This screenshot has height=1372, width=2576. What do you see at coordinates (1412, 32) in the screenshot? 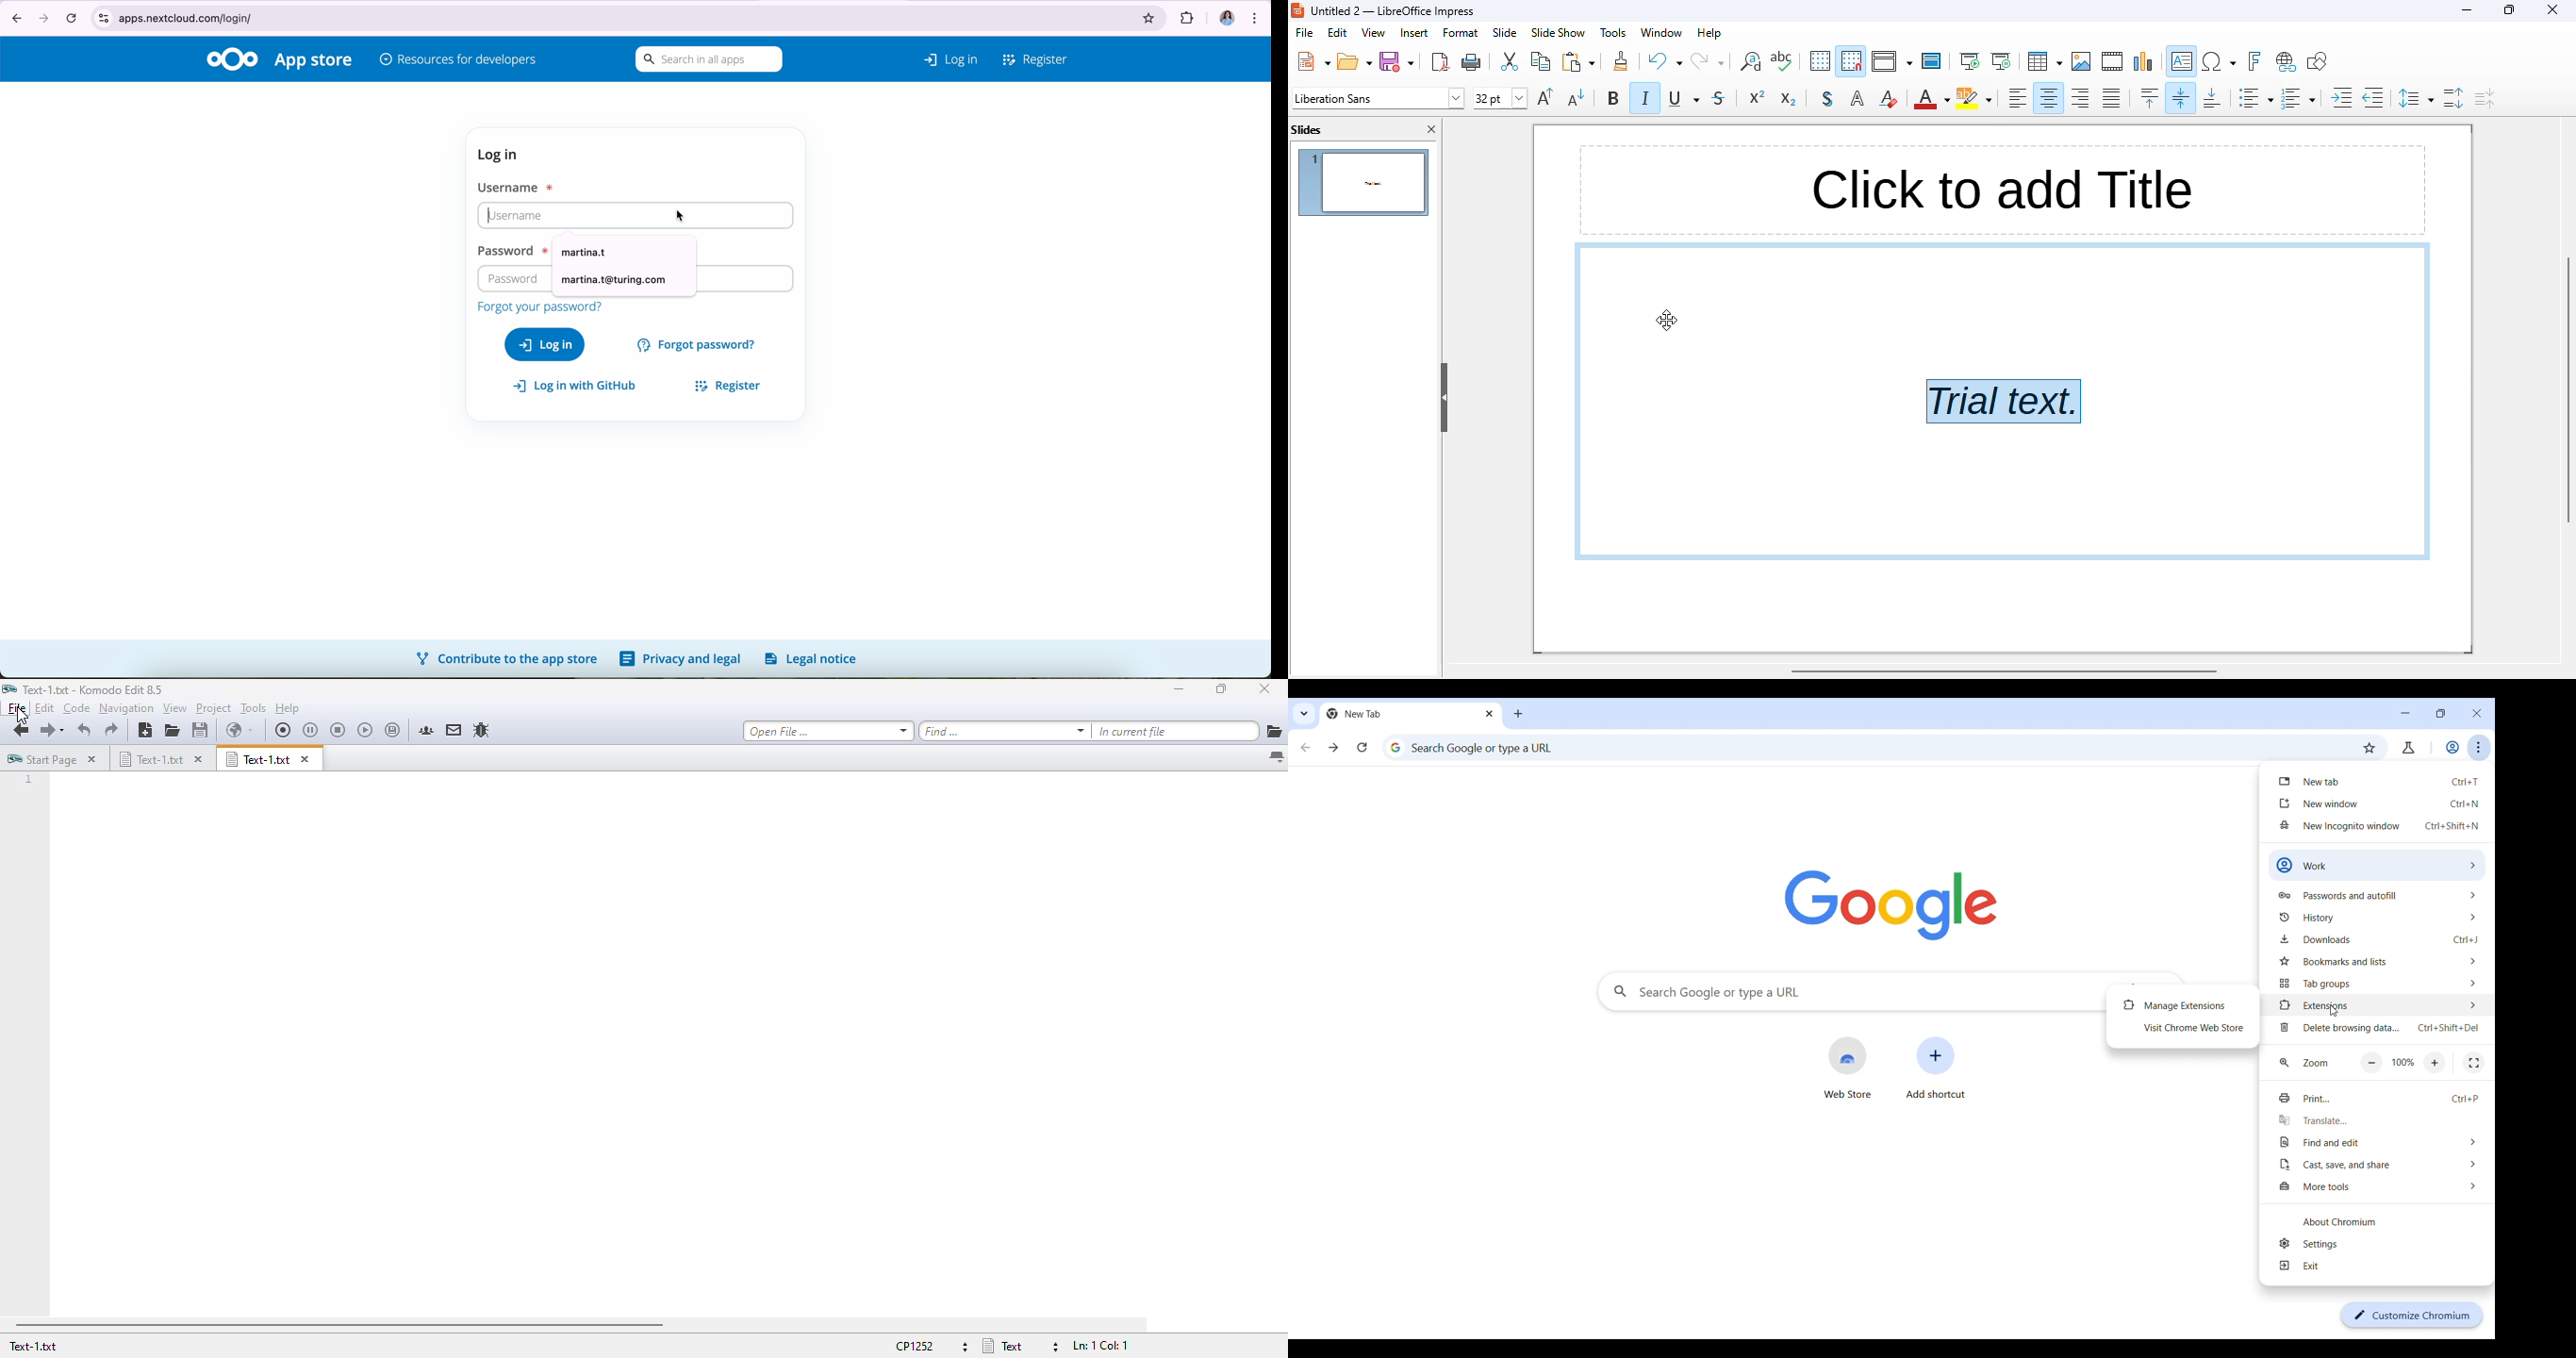
I see `insert` at bounding box center [1412, 32].